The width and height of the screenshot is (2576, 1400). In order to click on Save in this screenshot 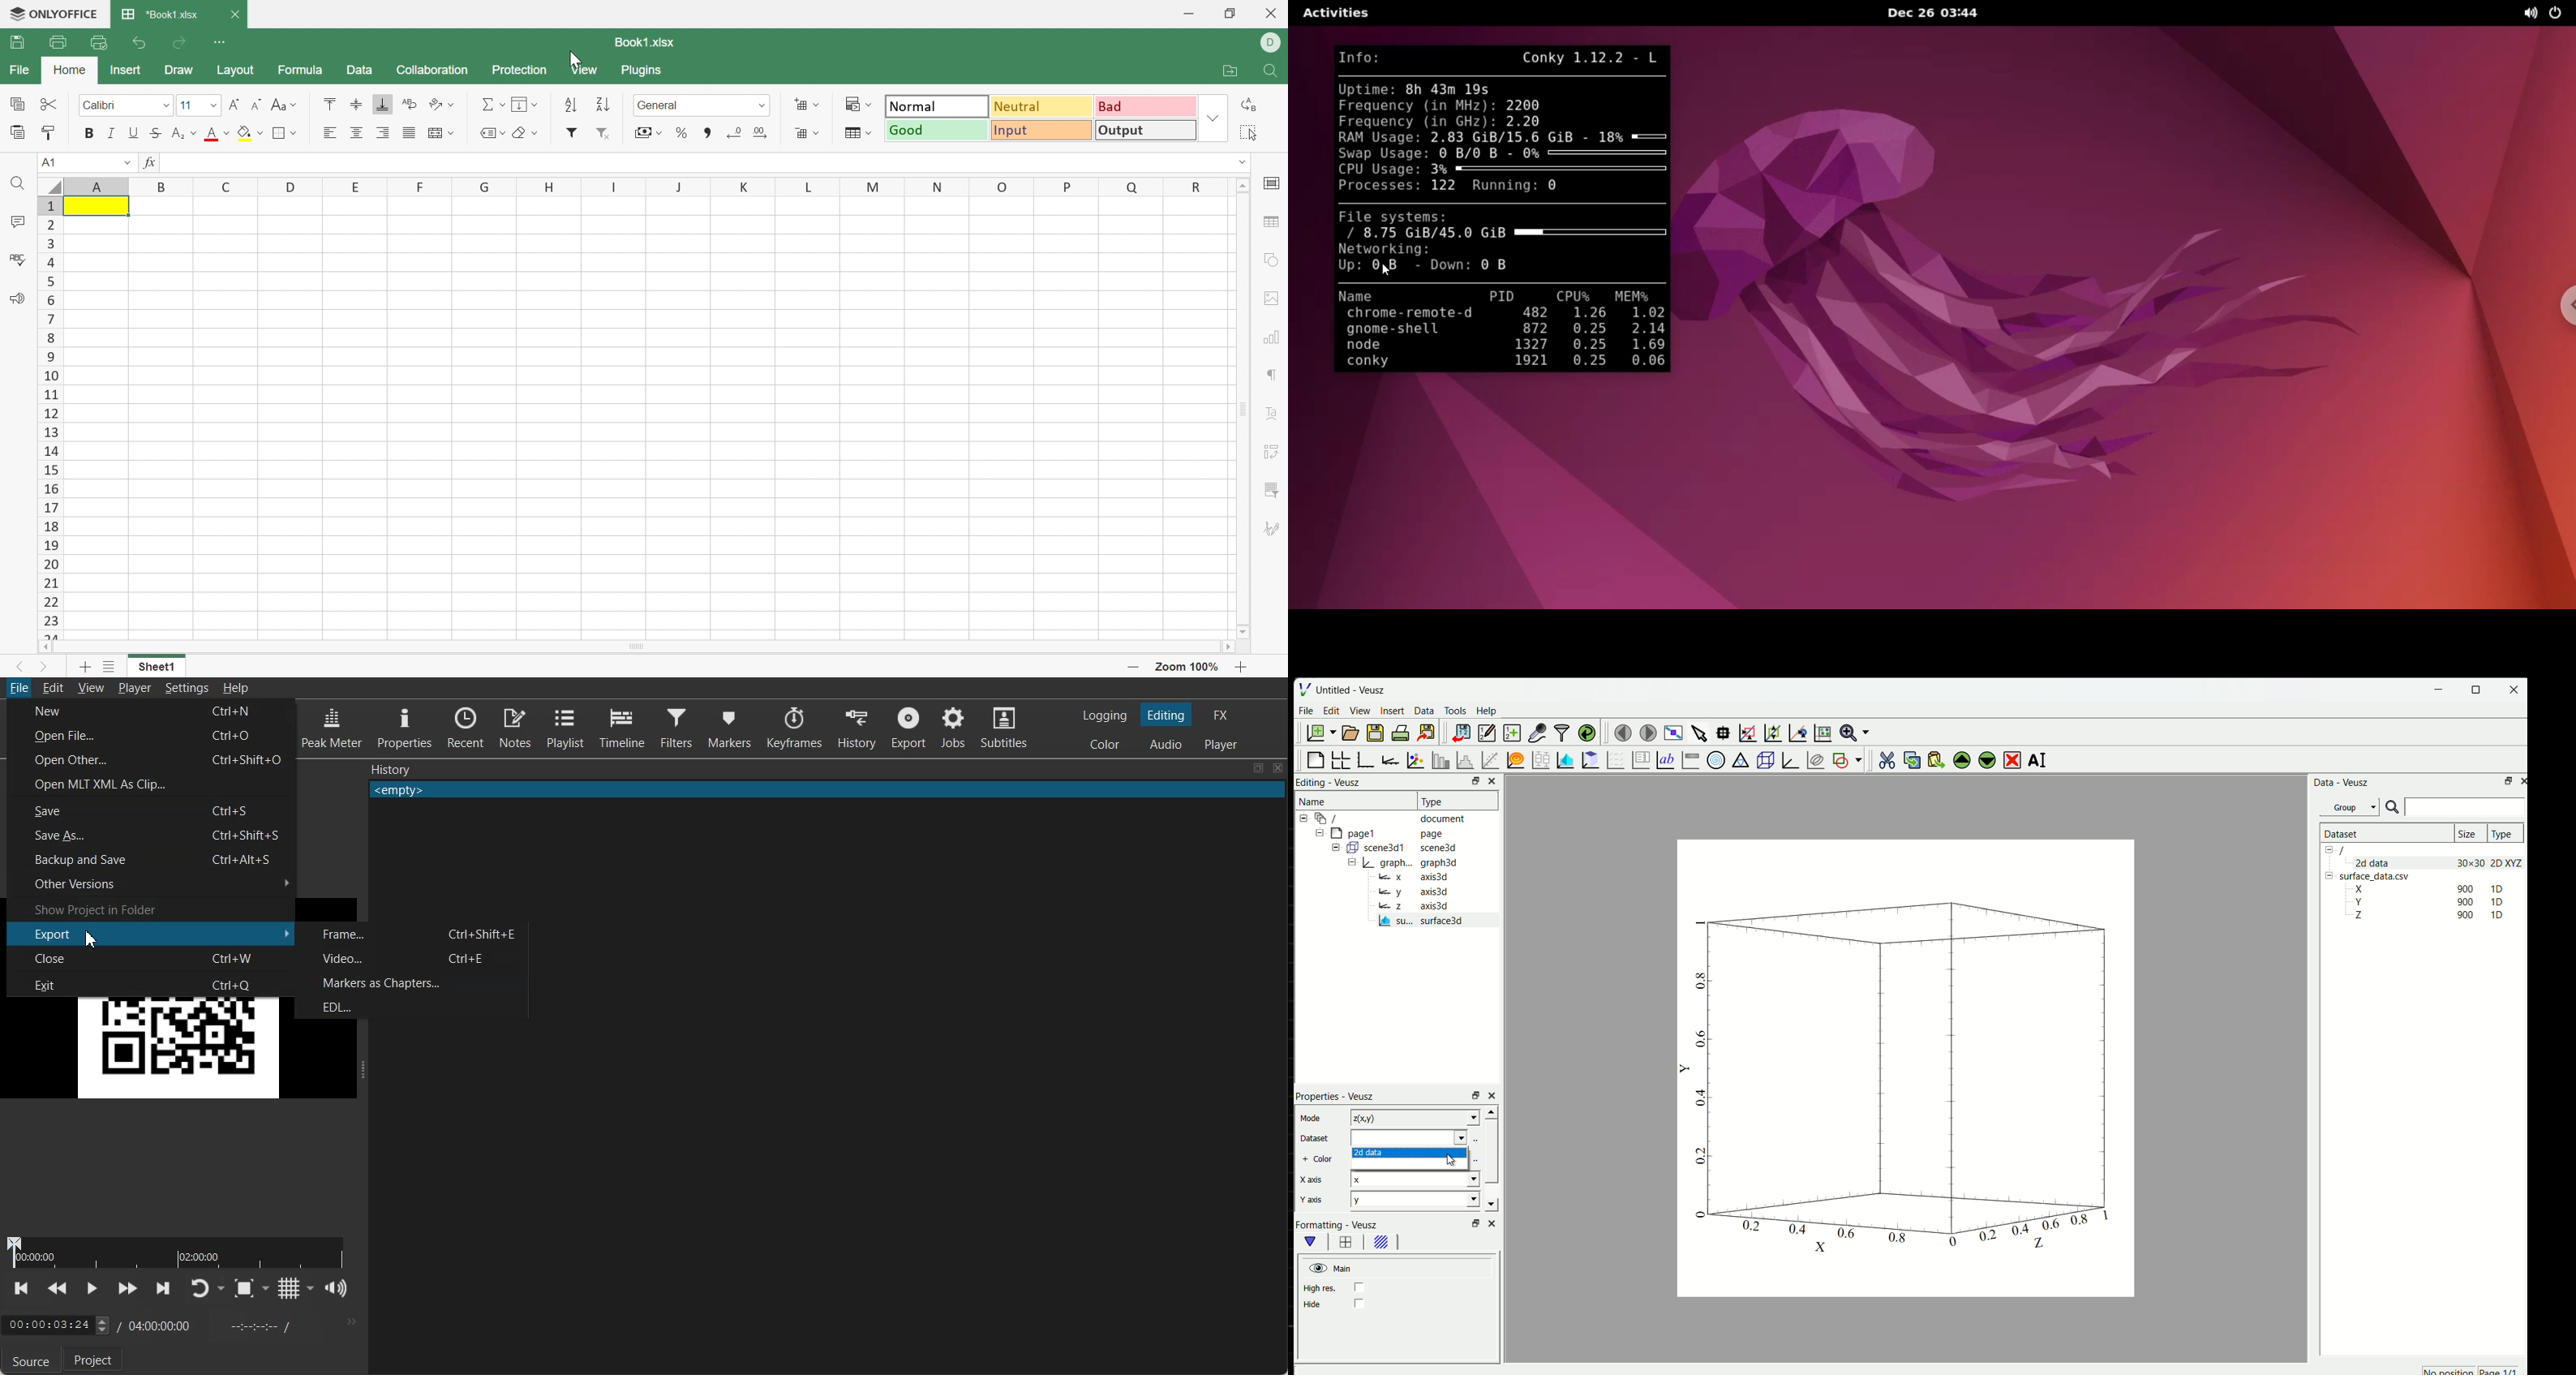, I will do `click(13, 42)`.